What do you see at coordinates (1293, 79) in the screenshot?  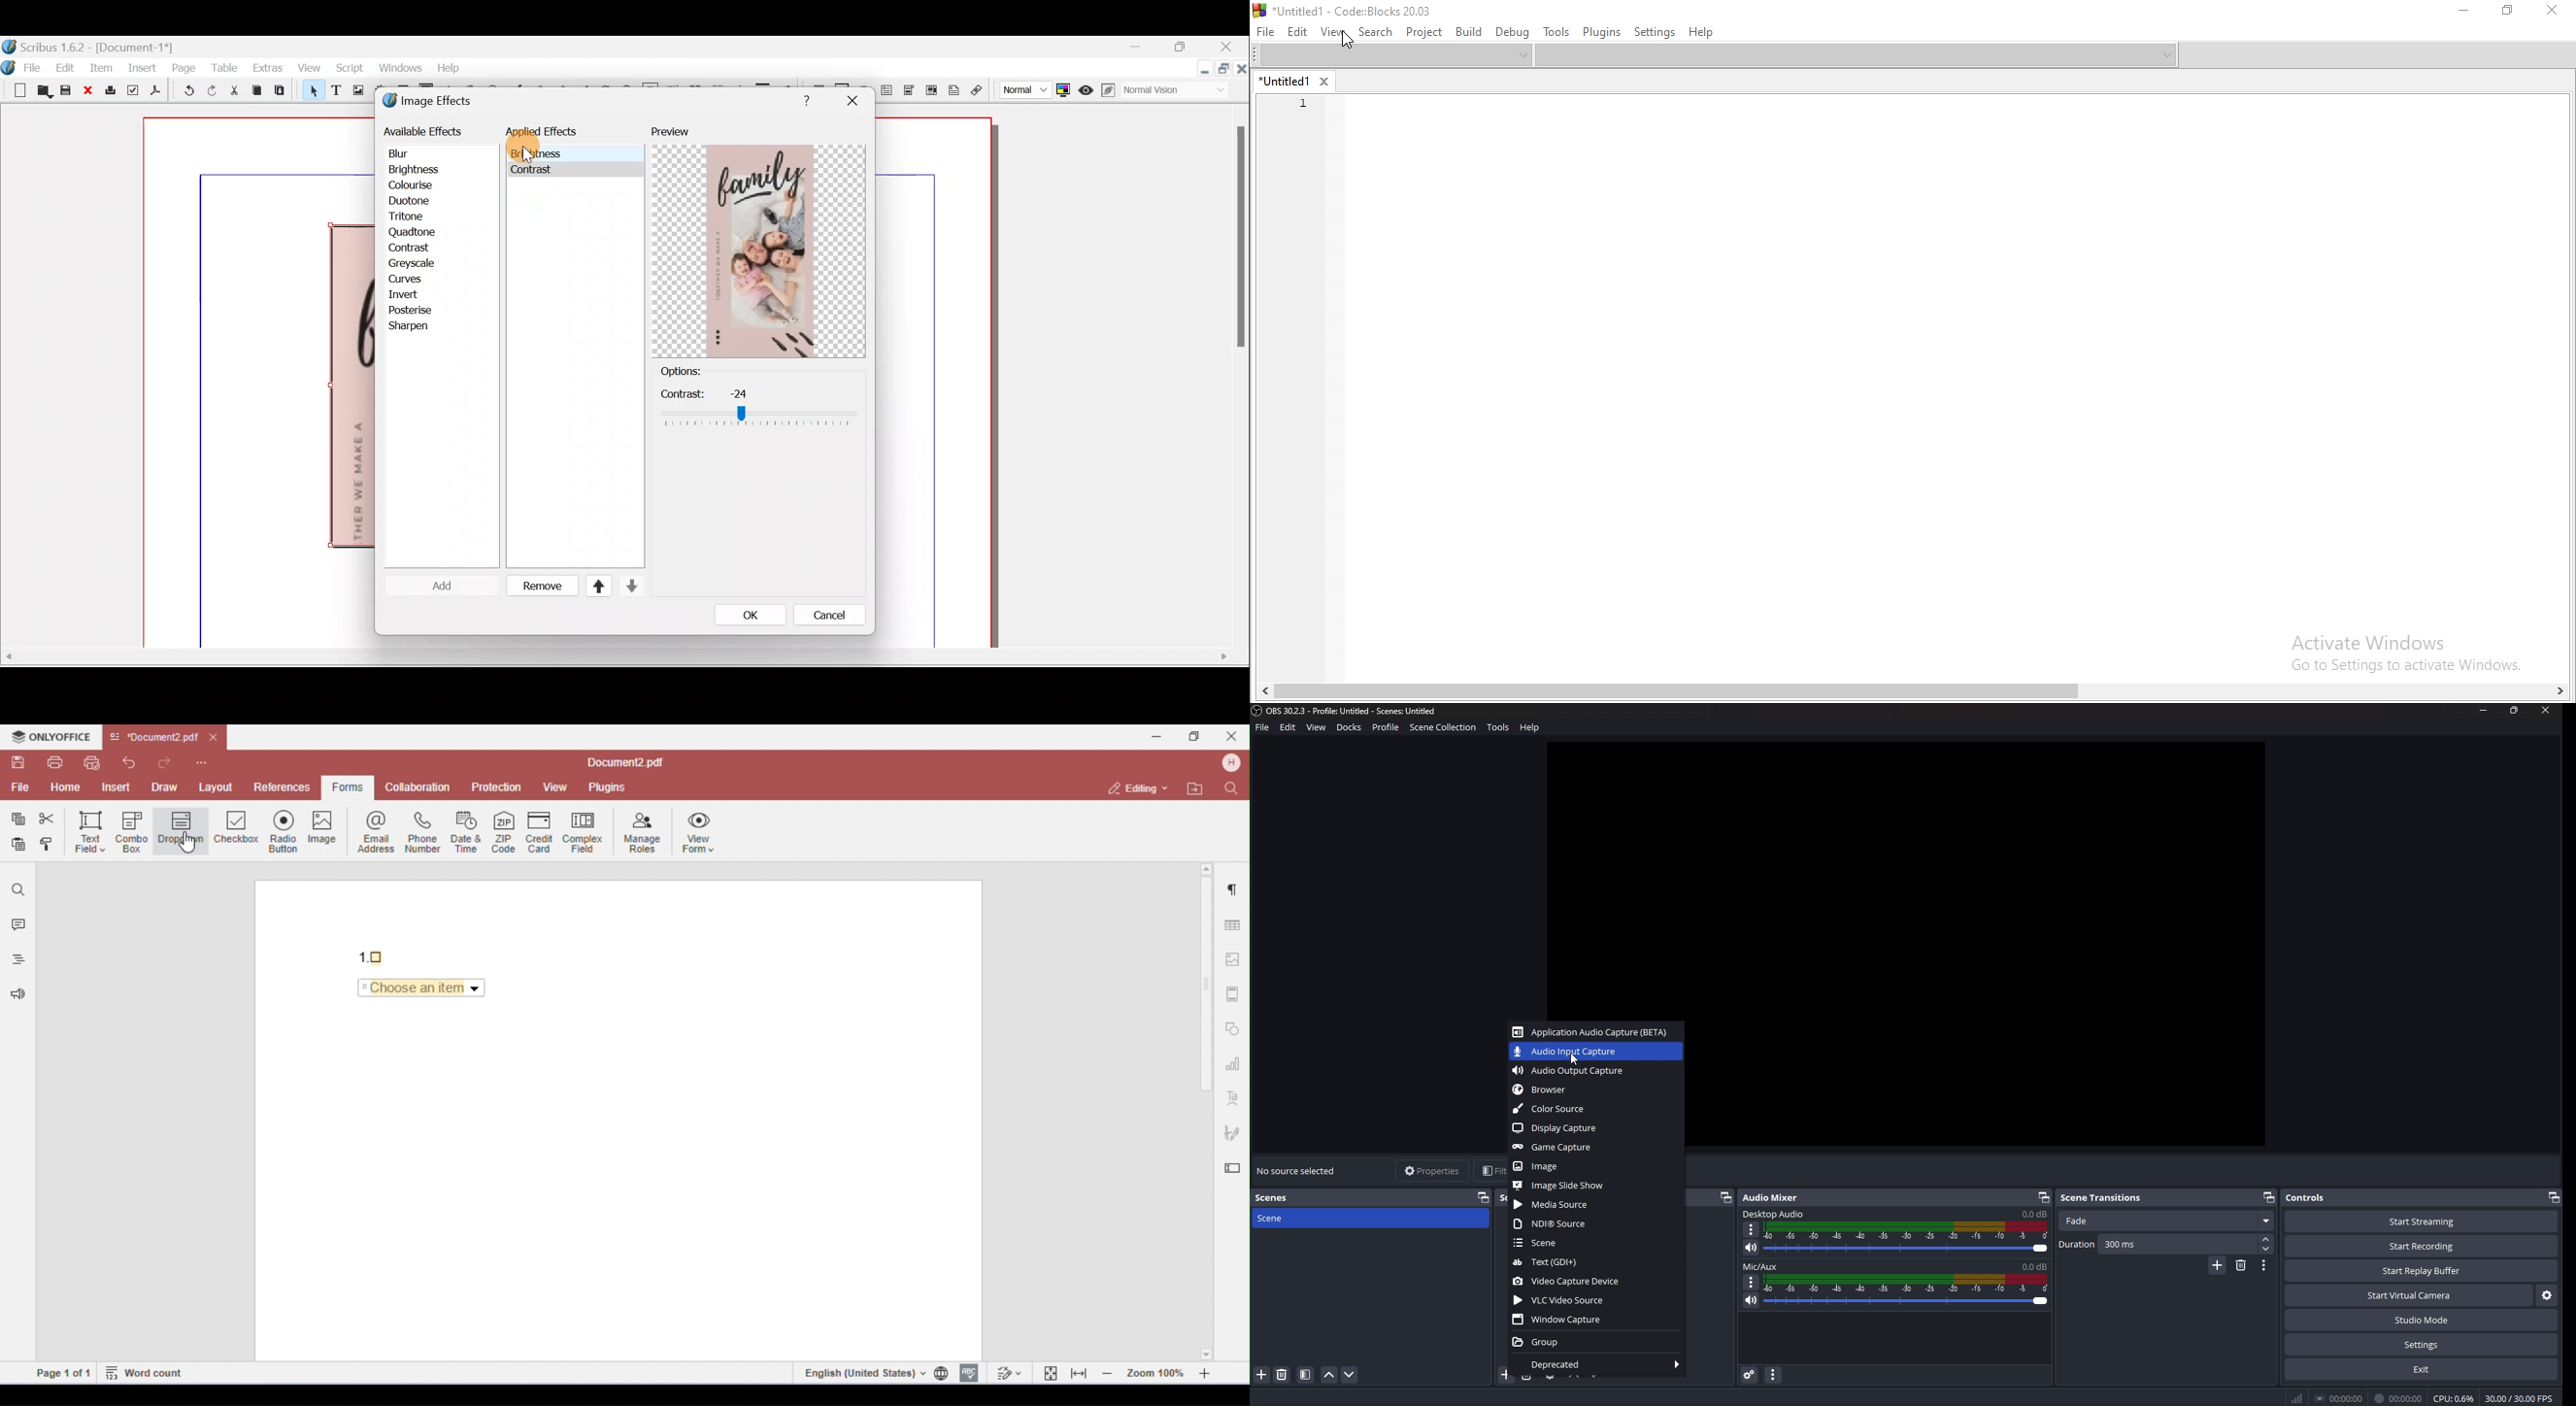 I see `untitled 1` at bounding box center [1293, 79].